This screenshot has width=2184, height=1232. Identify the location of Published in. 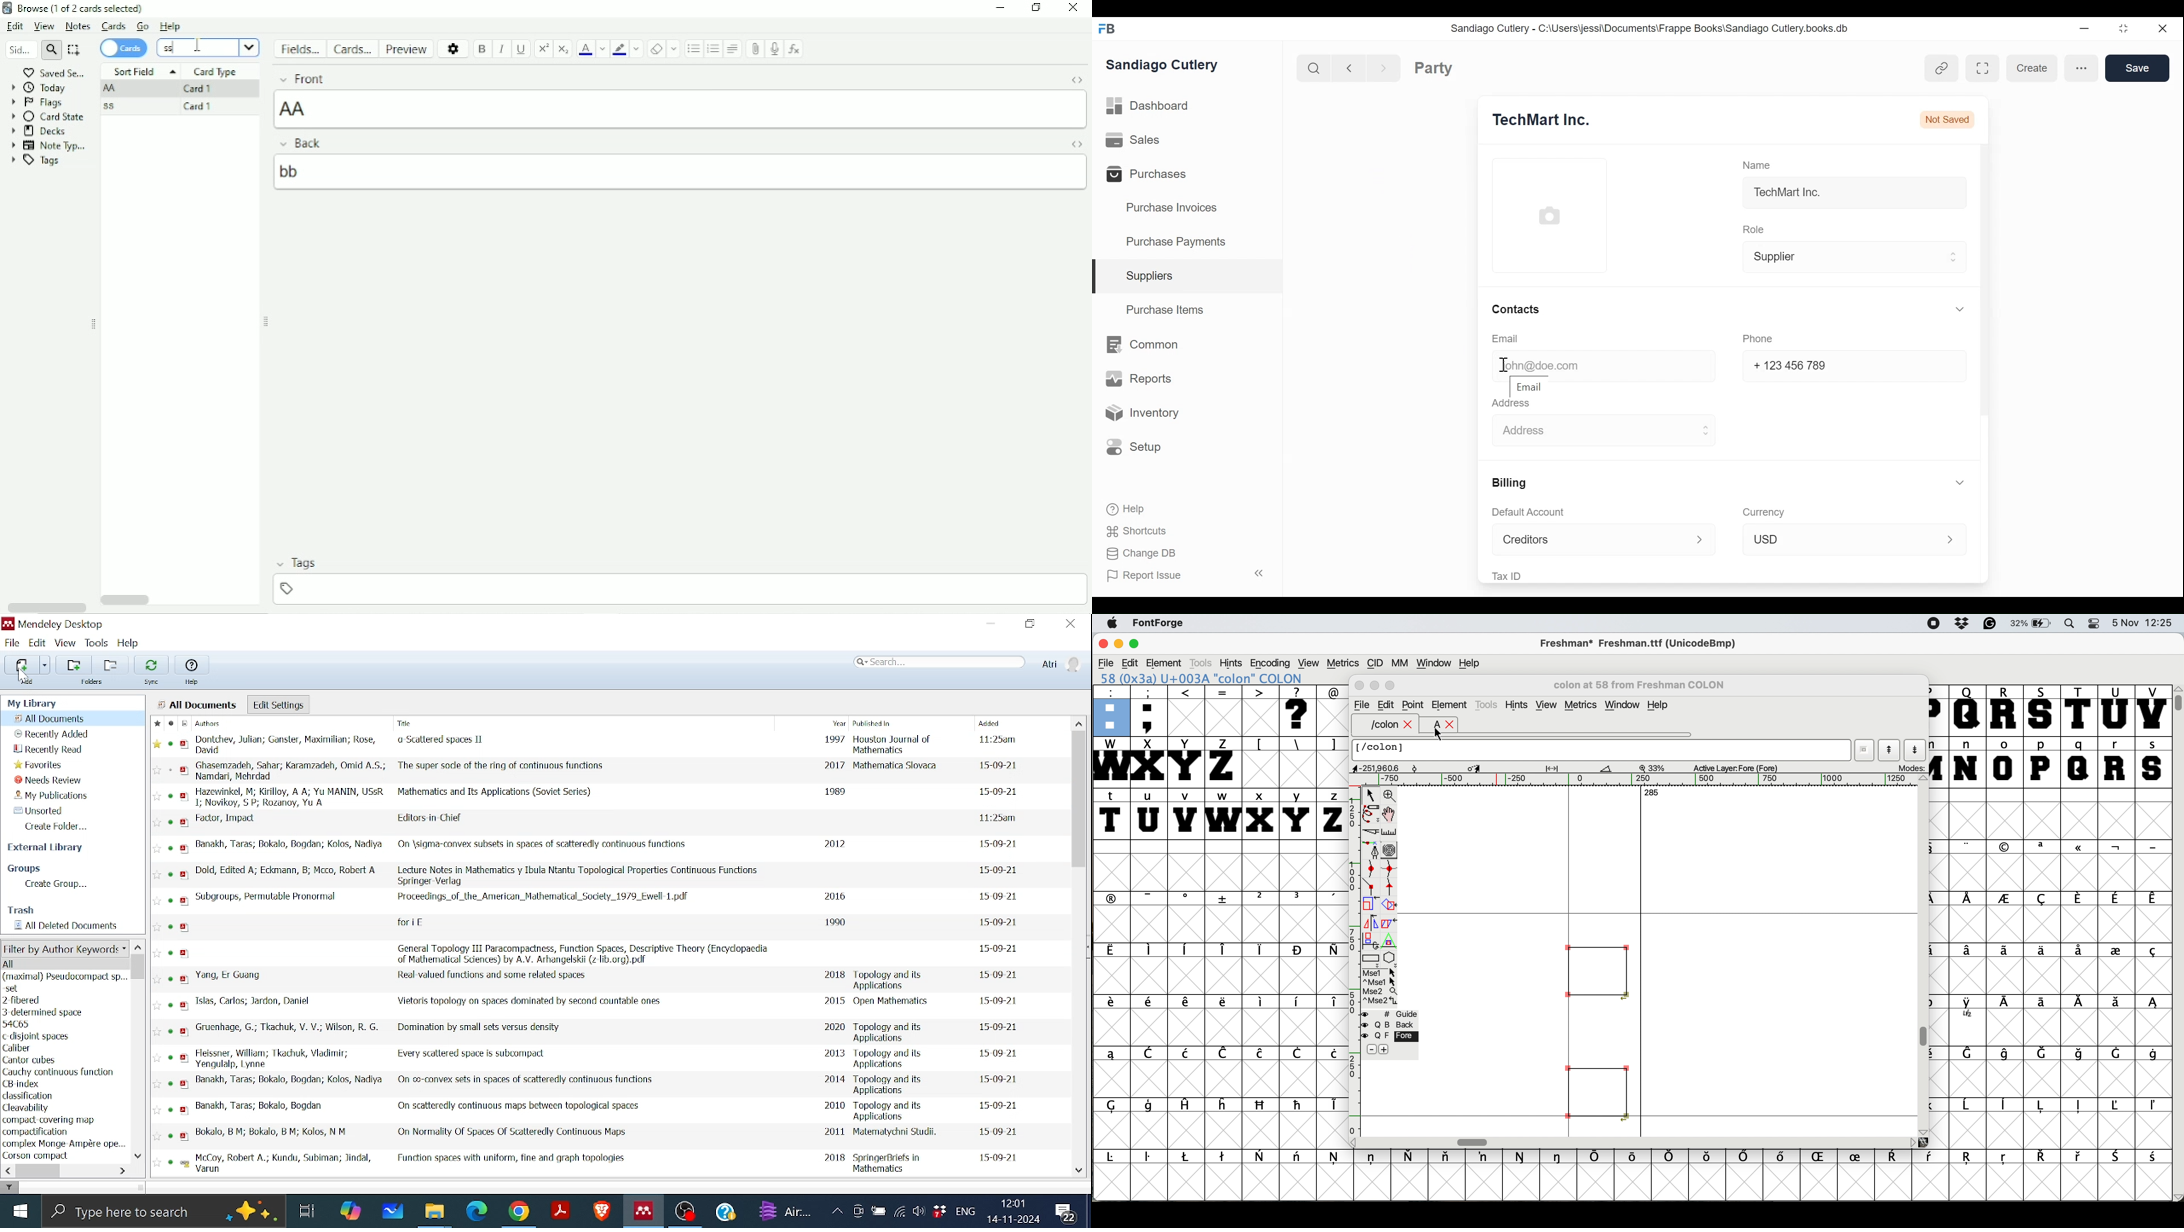
(889, 1163).